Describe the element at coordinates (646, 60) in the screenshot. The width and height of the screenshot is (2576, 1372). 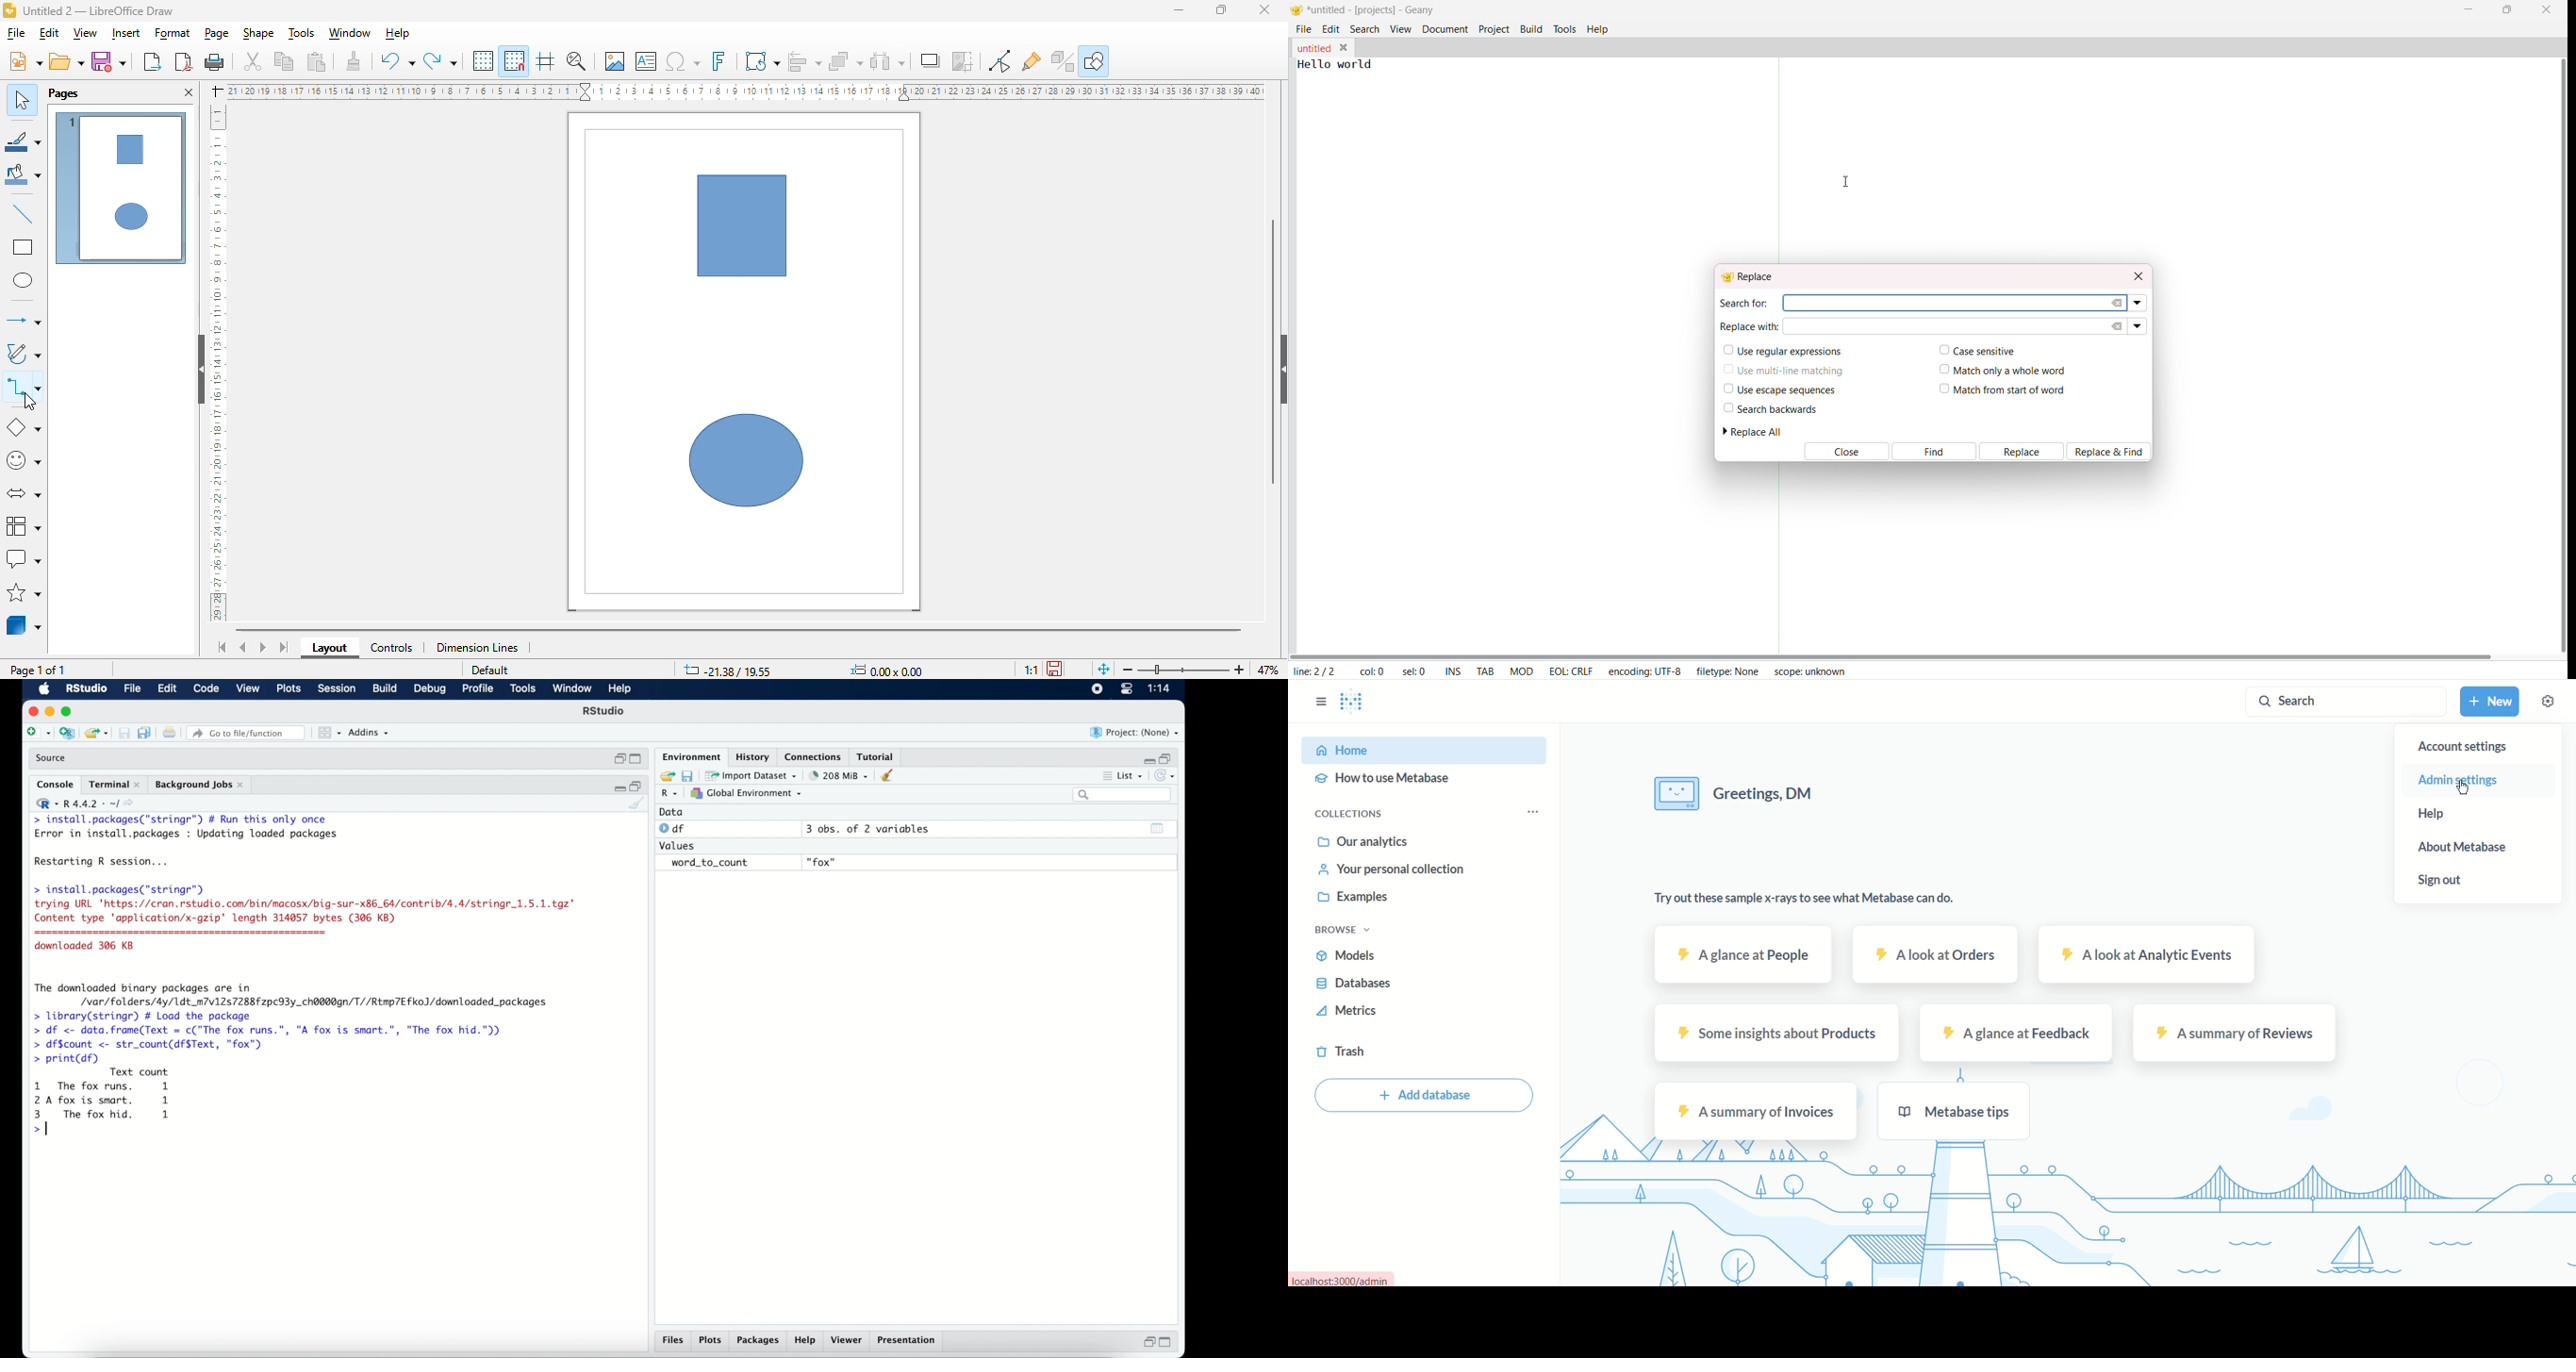
I see `insert text box` at that location.